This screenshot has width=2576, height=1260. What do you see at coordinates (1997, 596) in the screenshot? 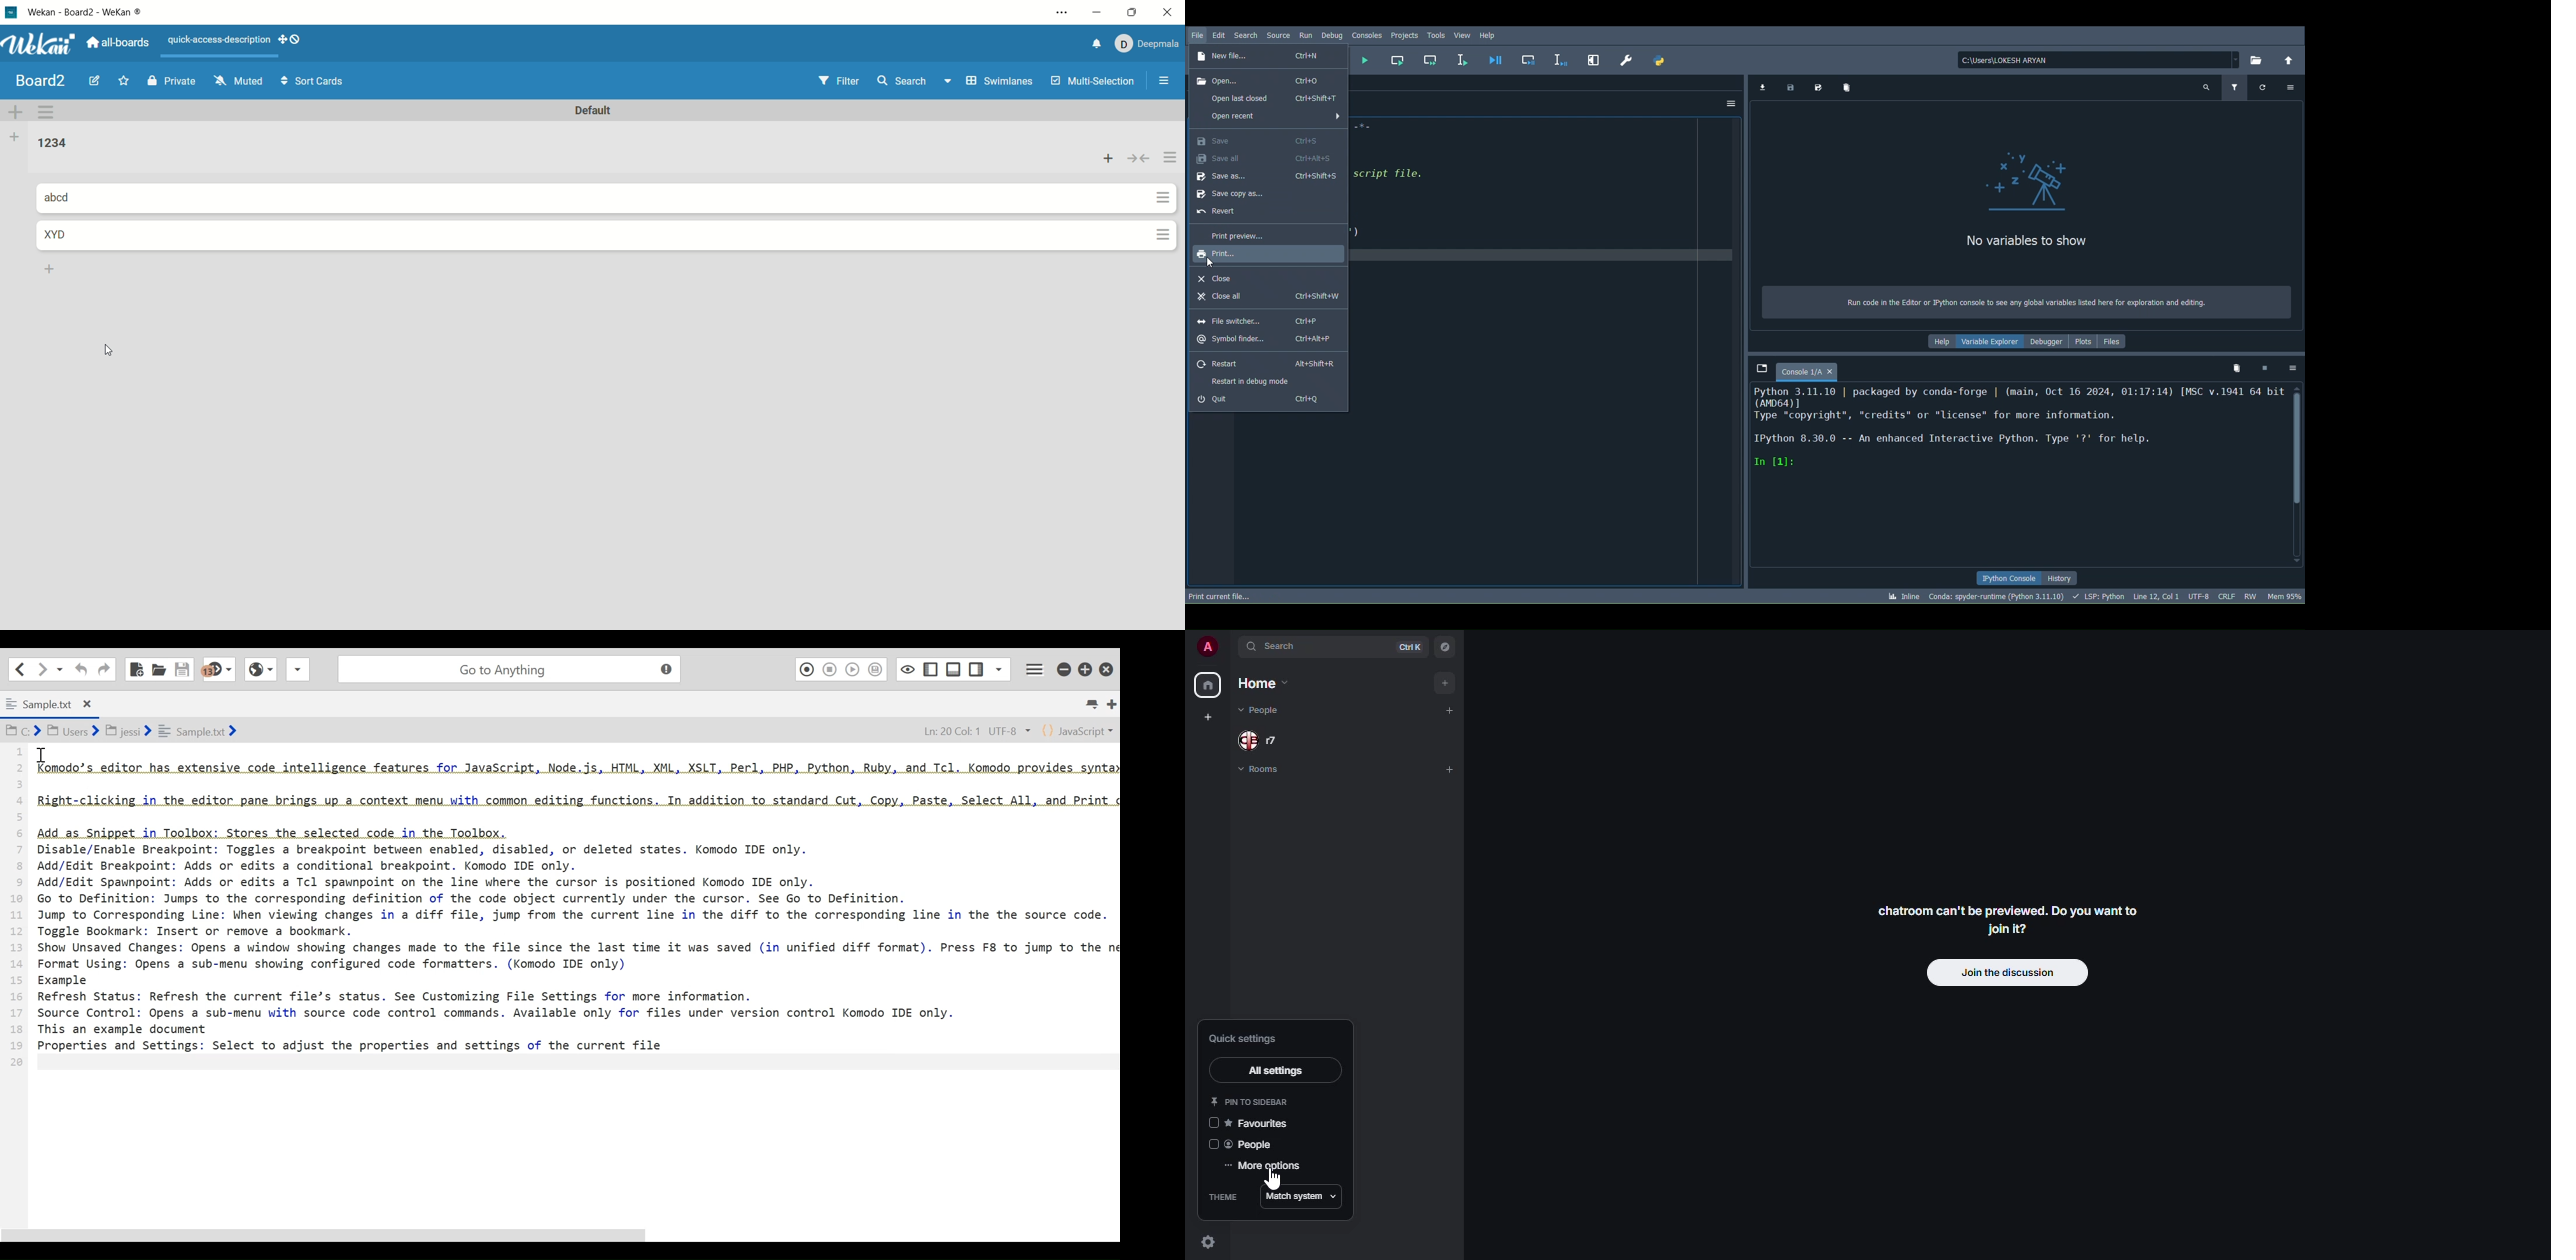
I see `Version` at bounding box center [1997, 596].